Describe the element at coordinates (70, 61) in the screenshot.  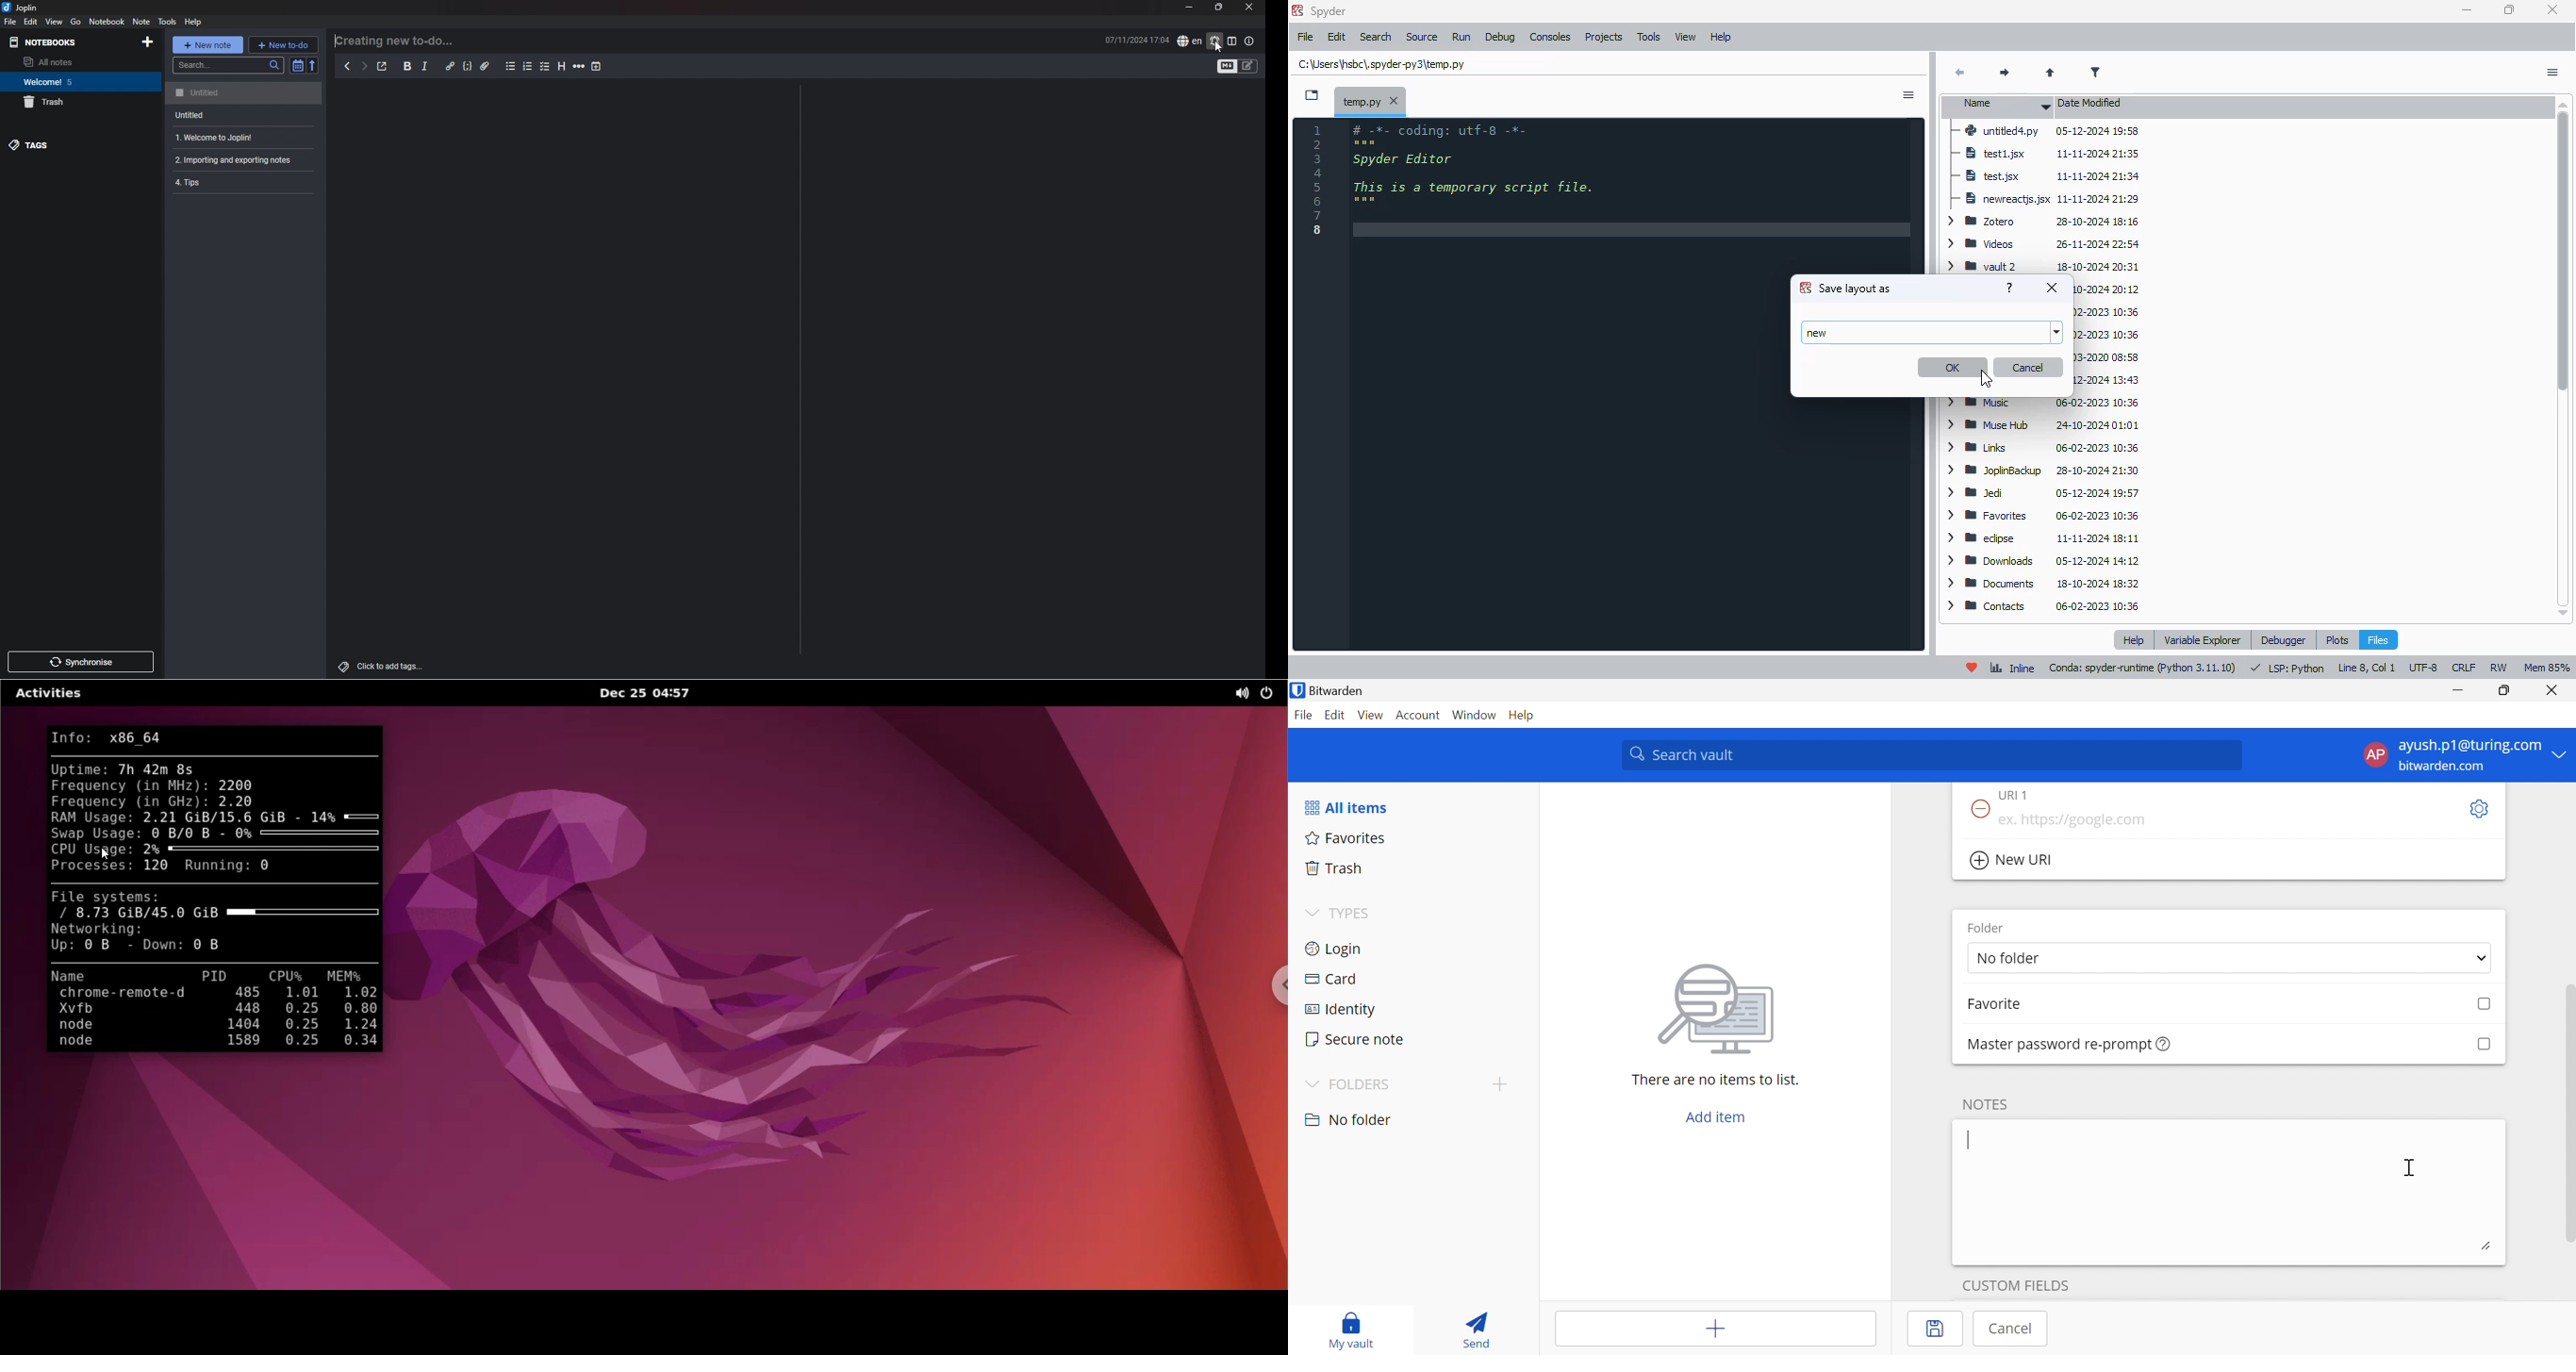
I see `all notes` at that location.